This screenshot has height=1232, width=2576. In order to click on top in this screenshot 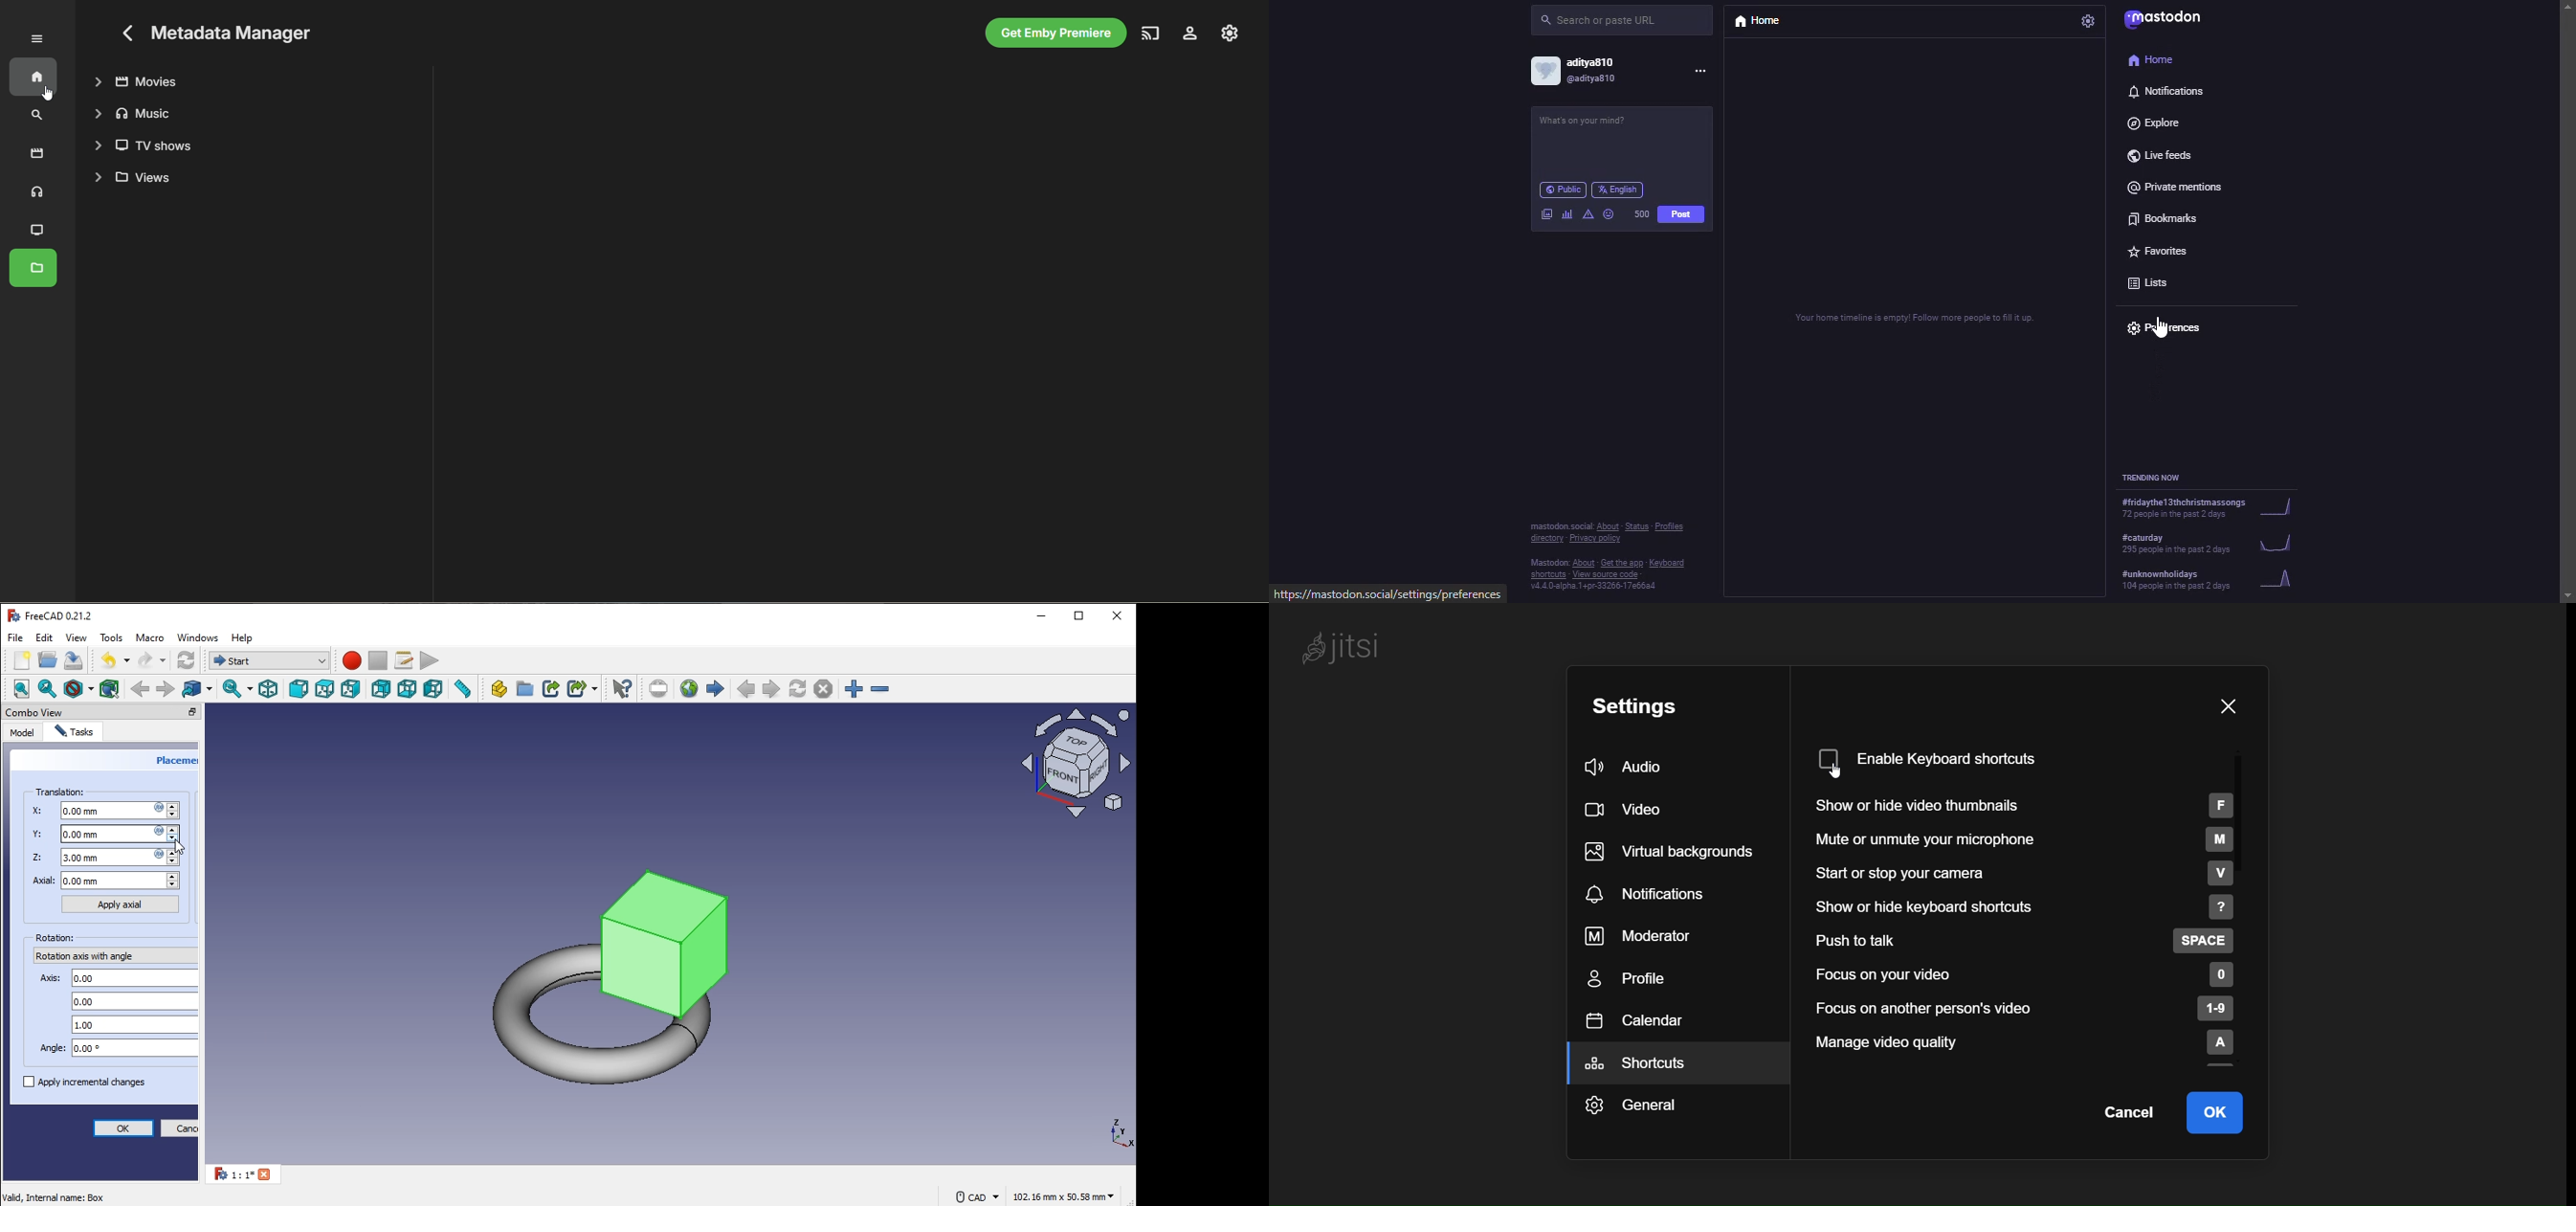, I will do `click(326, 690)`.